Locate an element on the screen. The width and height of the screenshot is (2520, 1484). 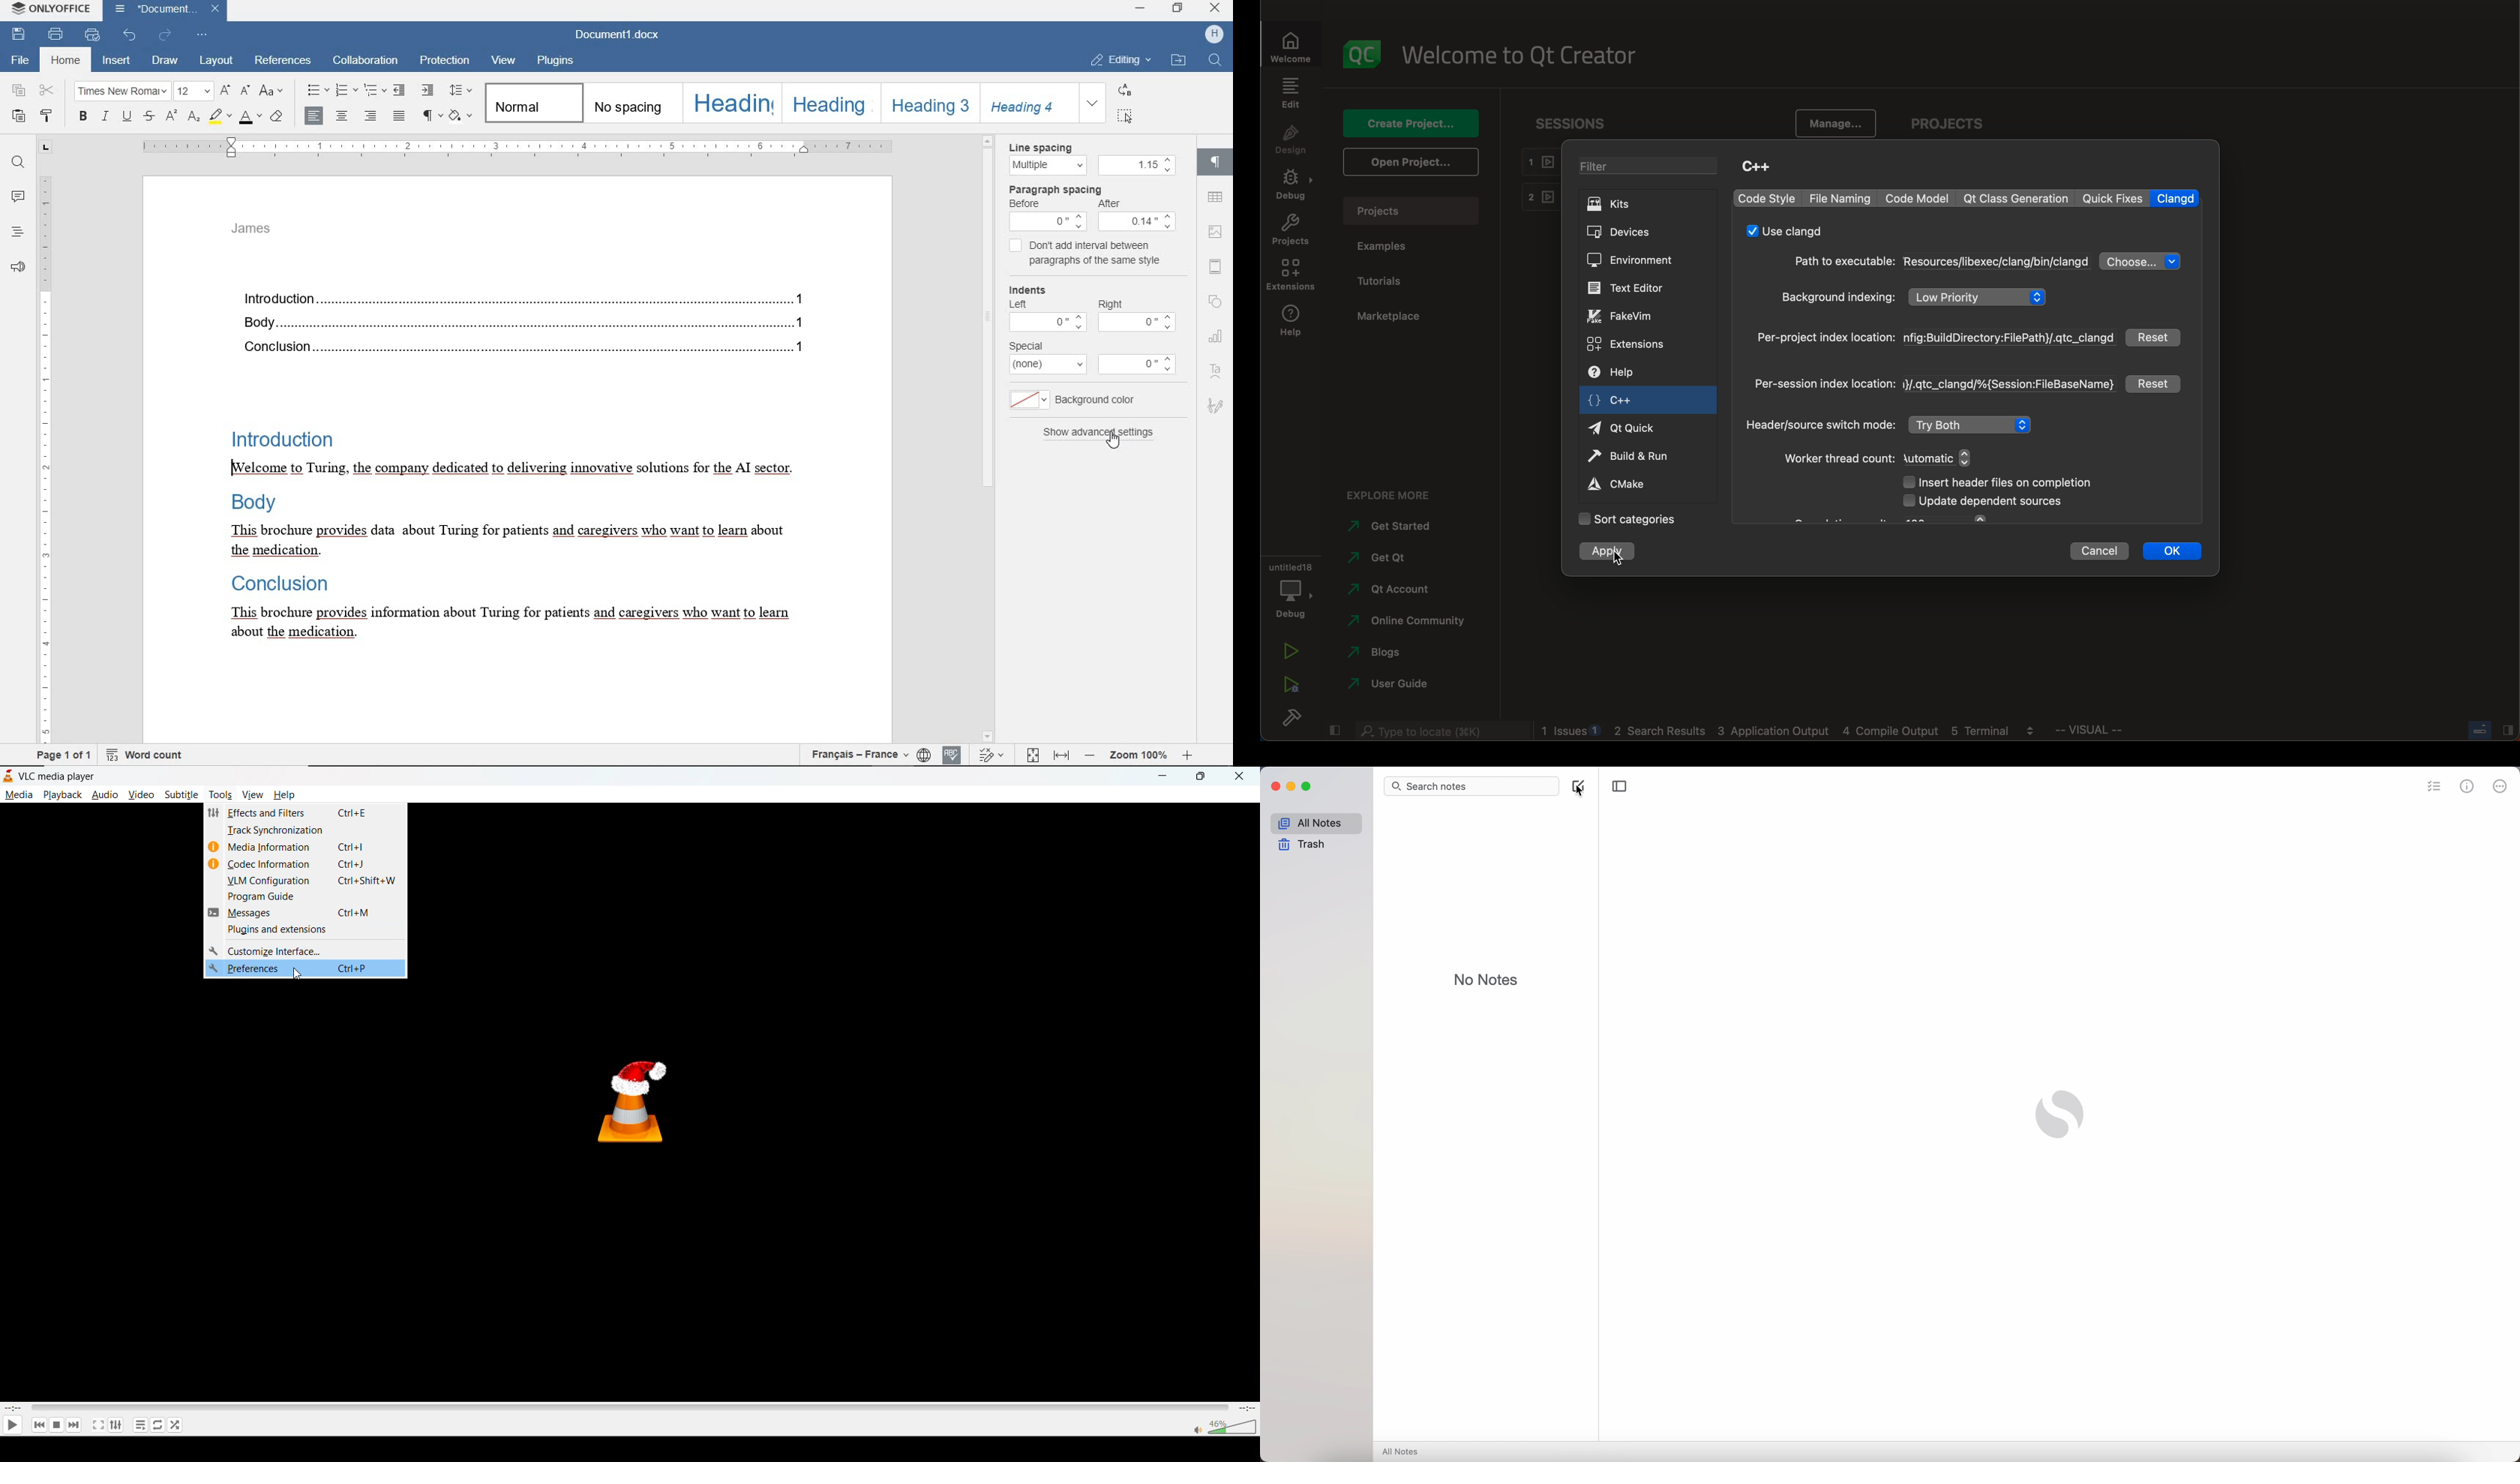
FILTER is located at coordinates (1646, 167).